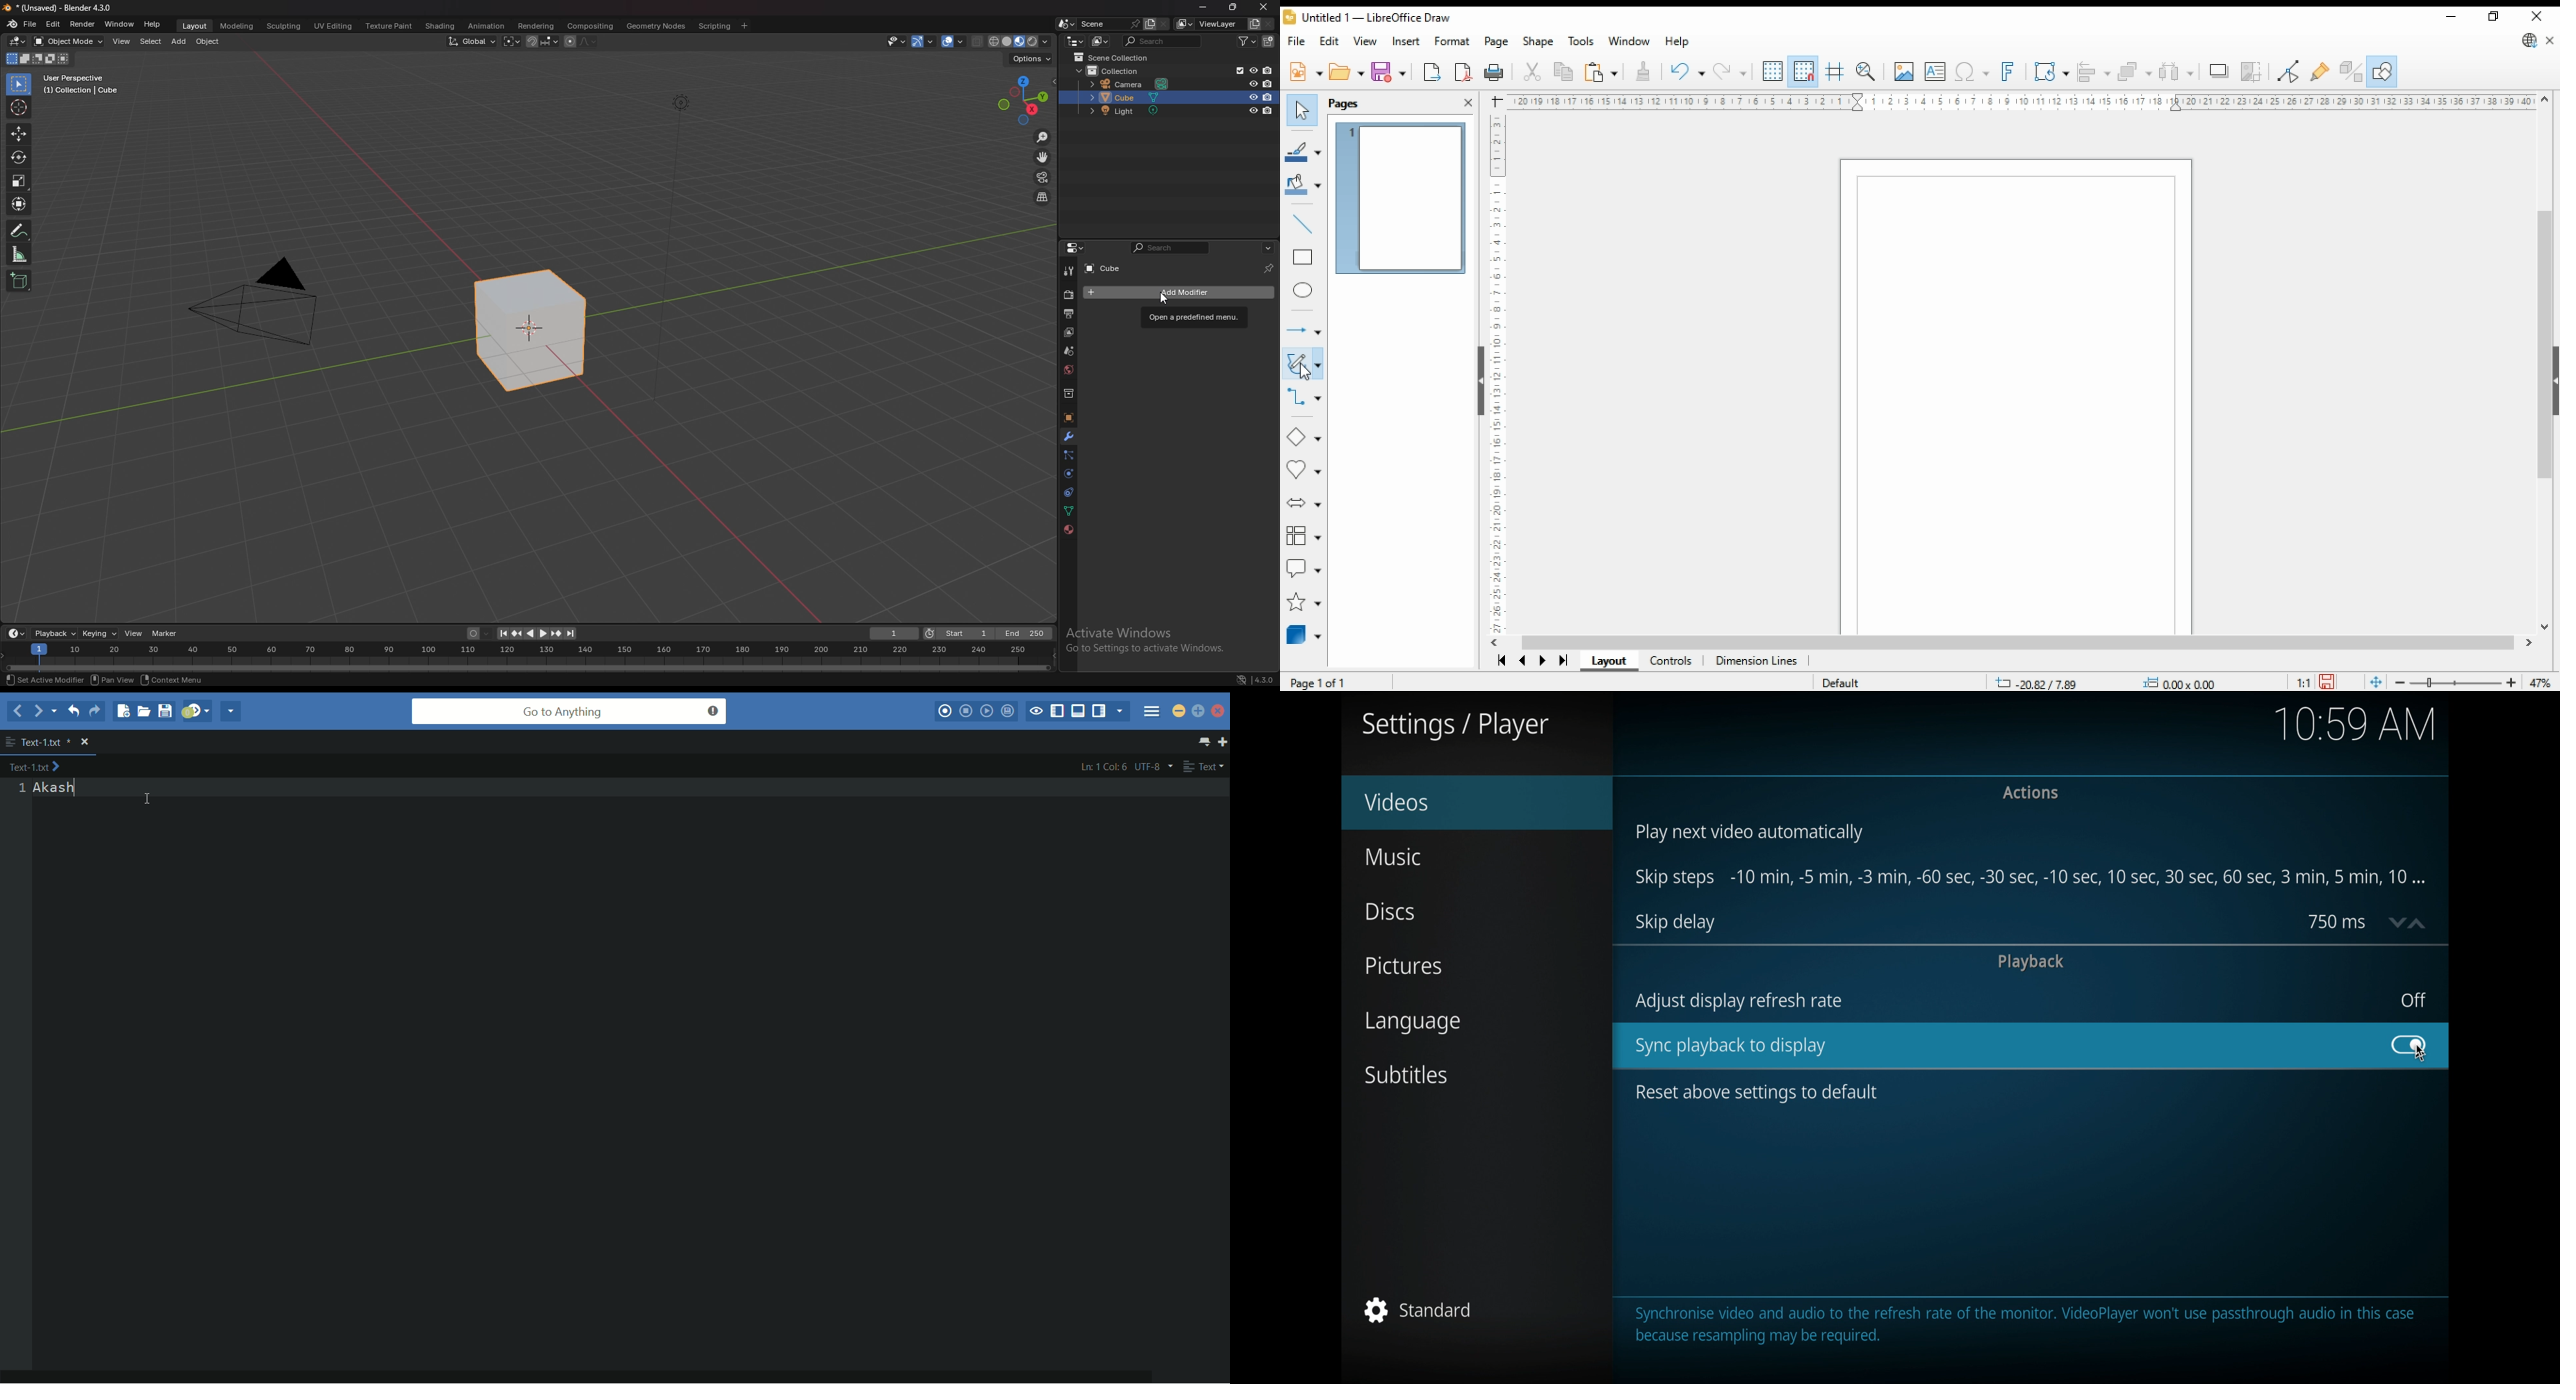 The width and height of the screenshot is (2576, 1400). Describe the element at coordinates (1565, 71) in the screenshot. I see `copy` at that location.